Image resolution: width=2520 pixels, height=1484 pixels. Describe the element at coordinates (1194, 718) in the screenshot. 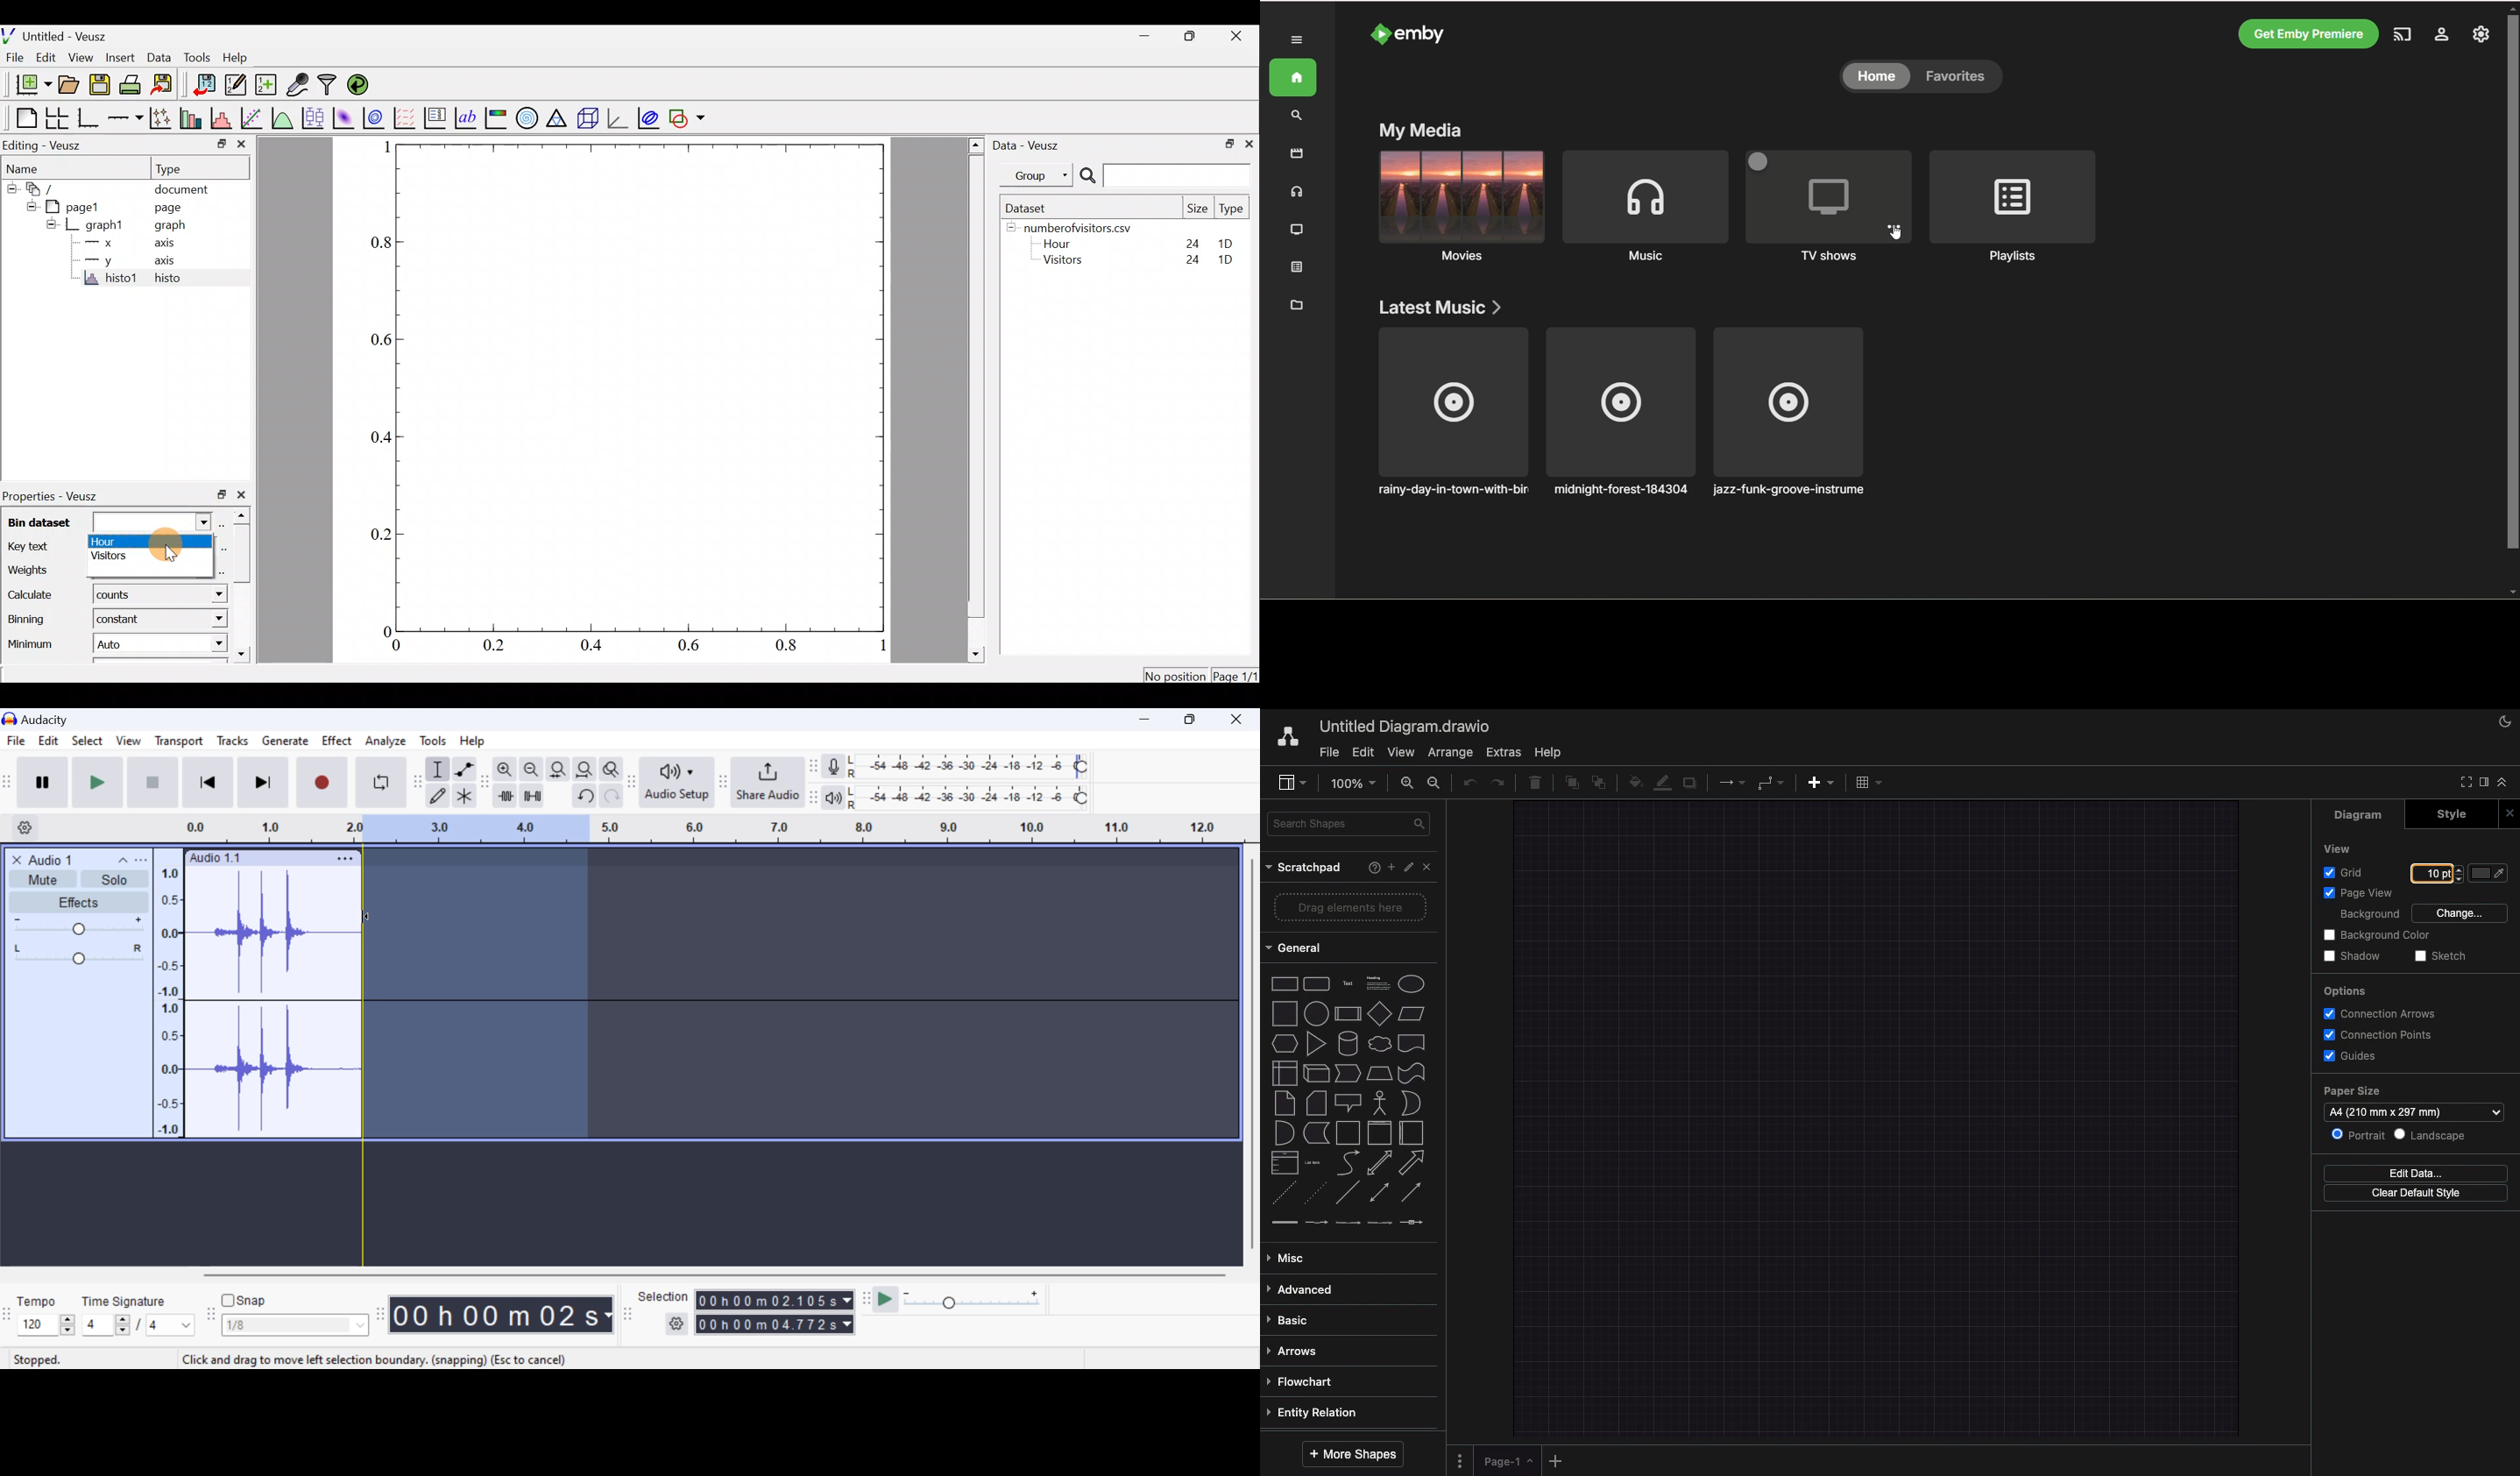

I see `Minimize` at that location.